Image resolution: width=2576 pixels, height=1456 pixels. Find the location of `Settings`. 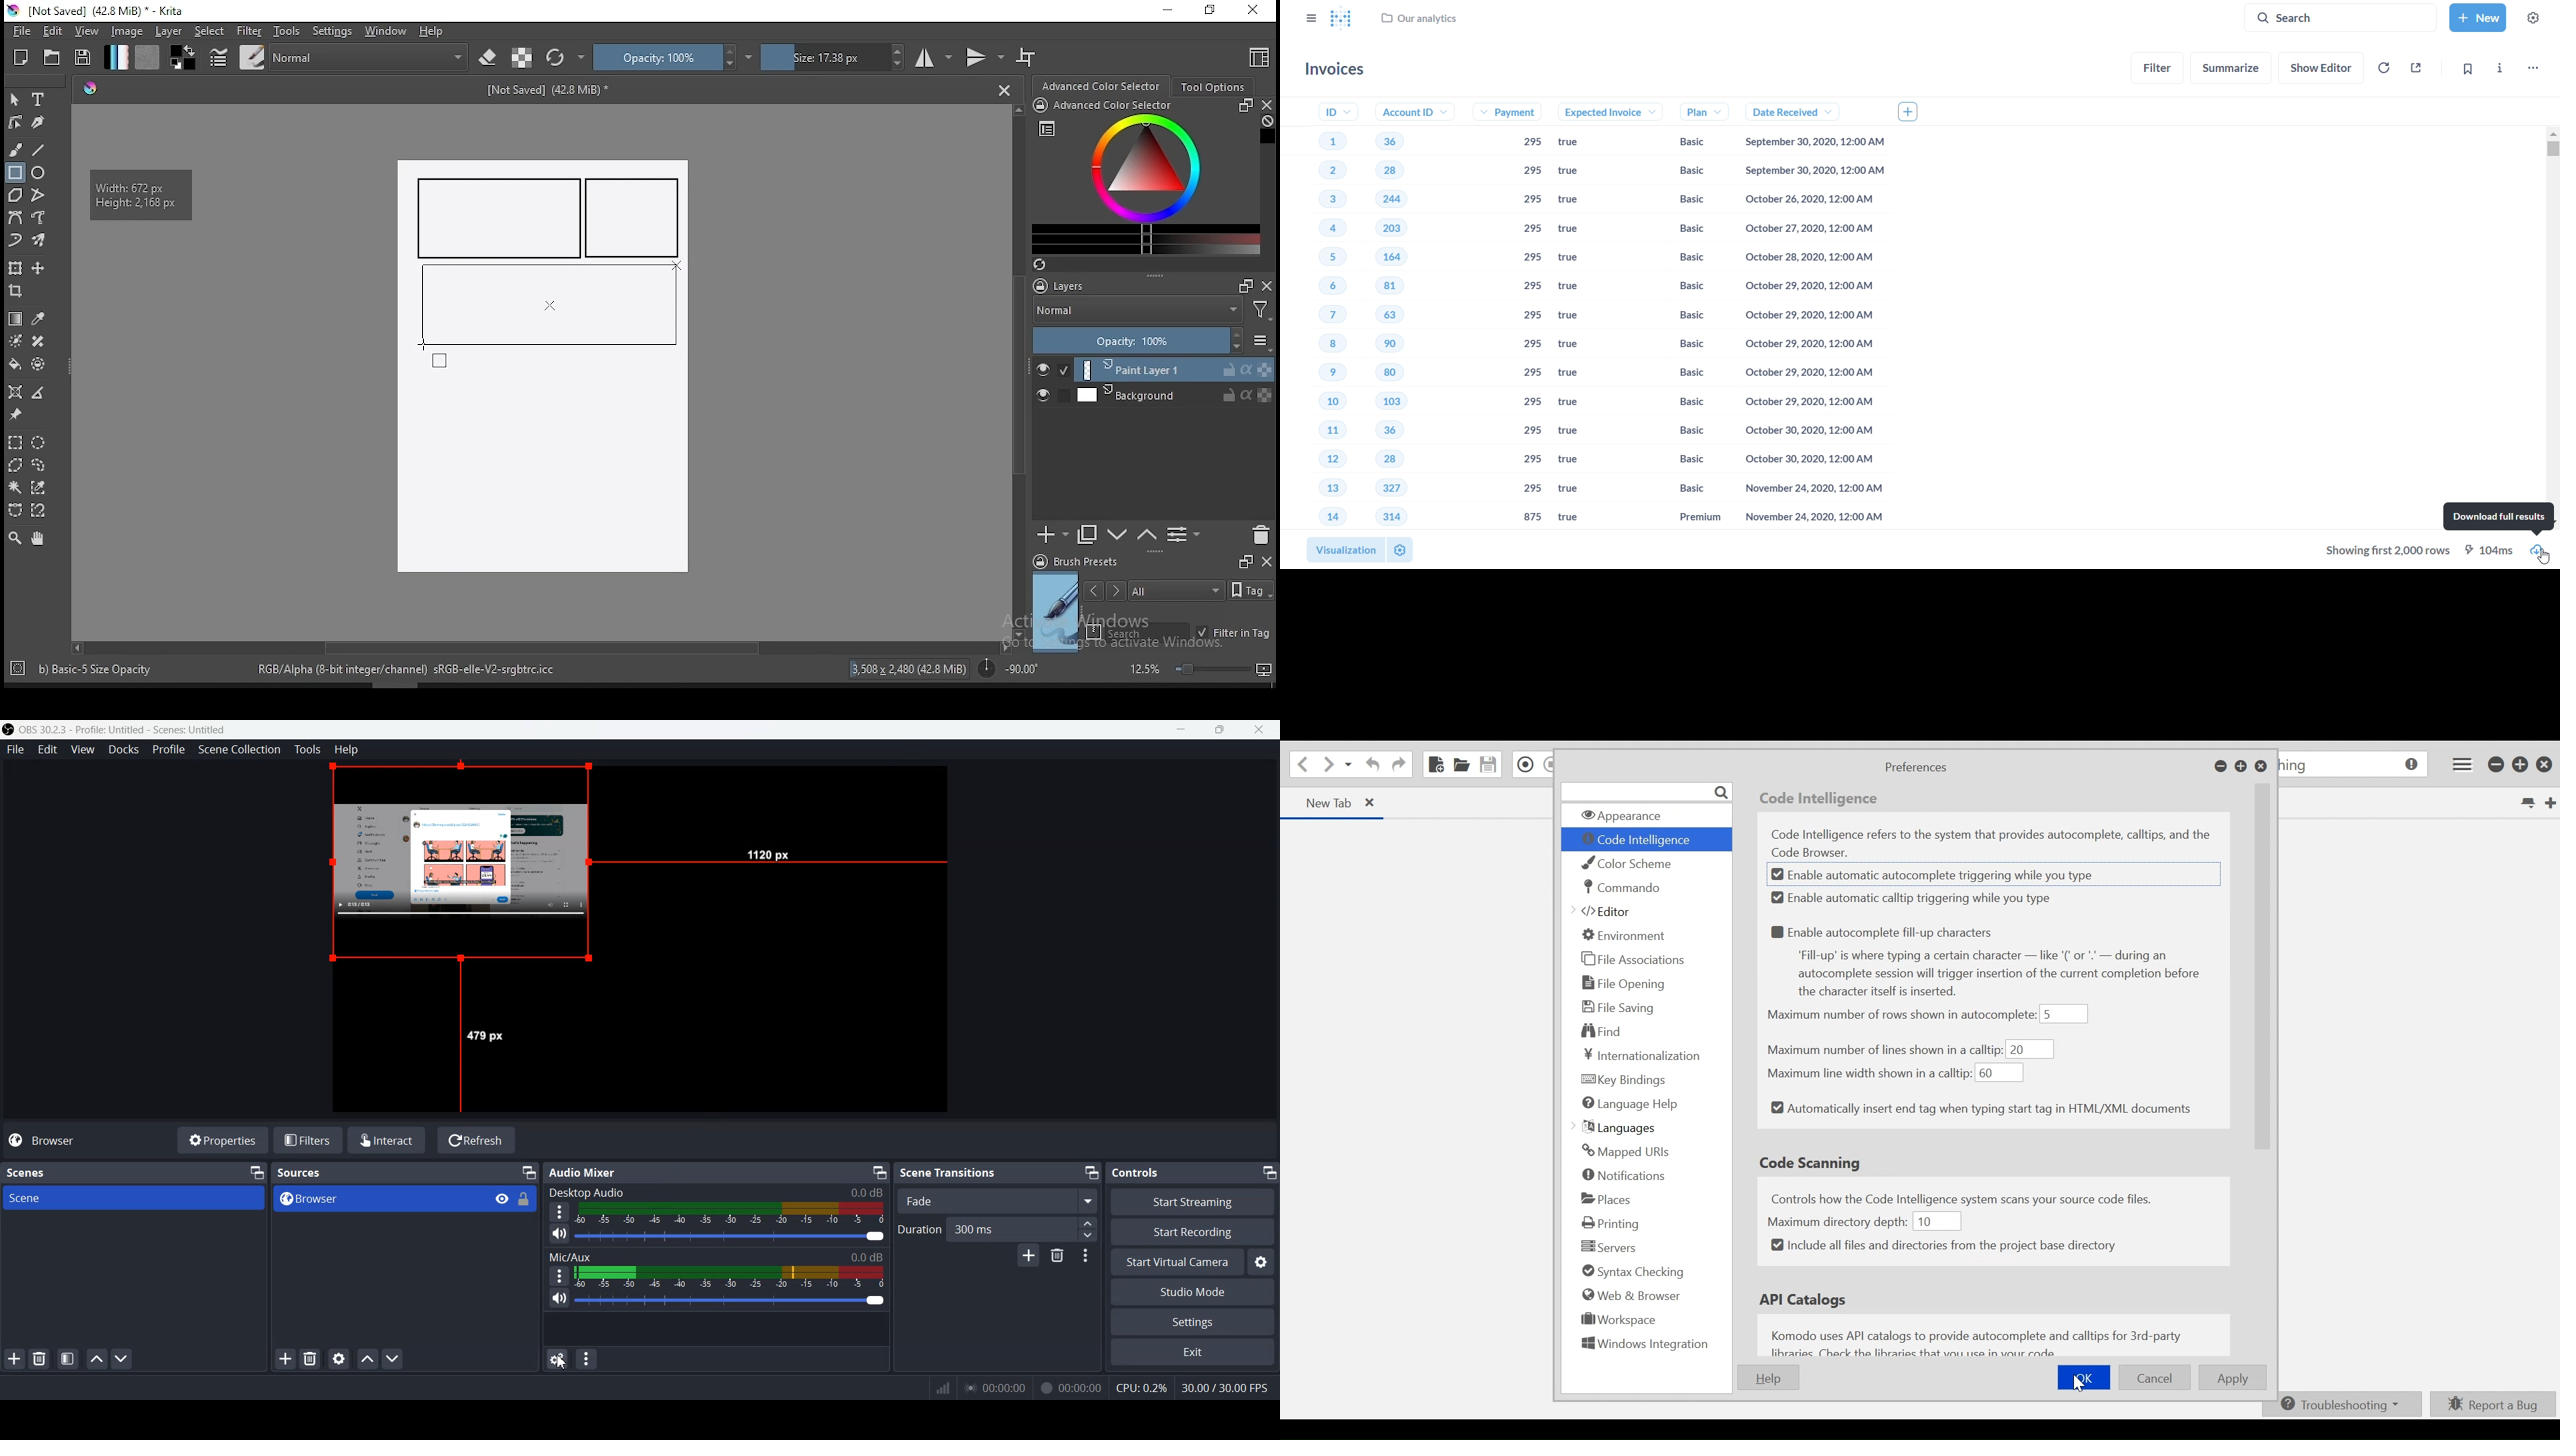

Settings is located at coordinates (1191, 1323).